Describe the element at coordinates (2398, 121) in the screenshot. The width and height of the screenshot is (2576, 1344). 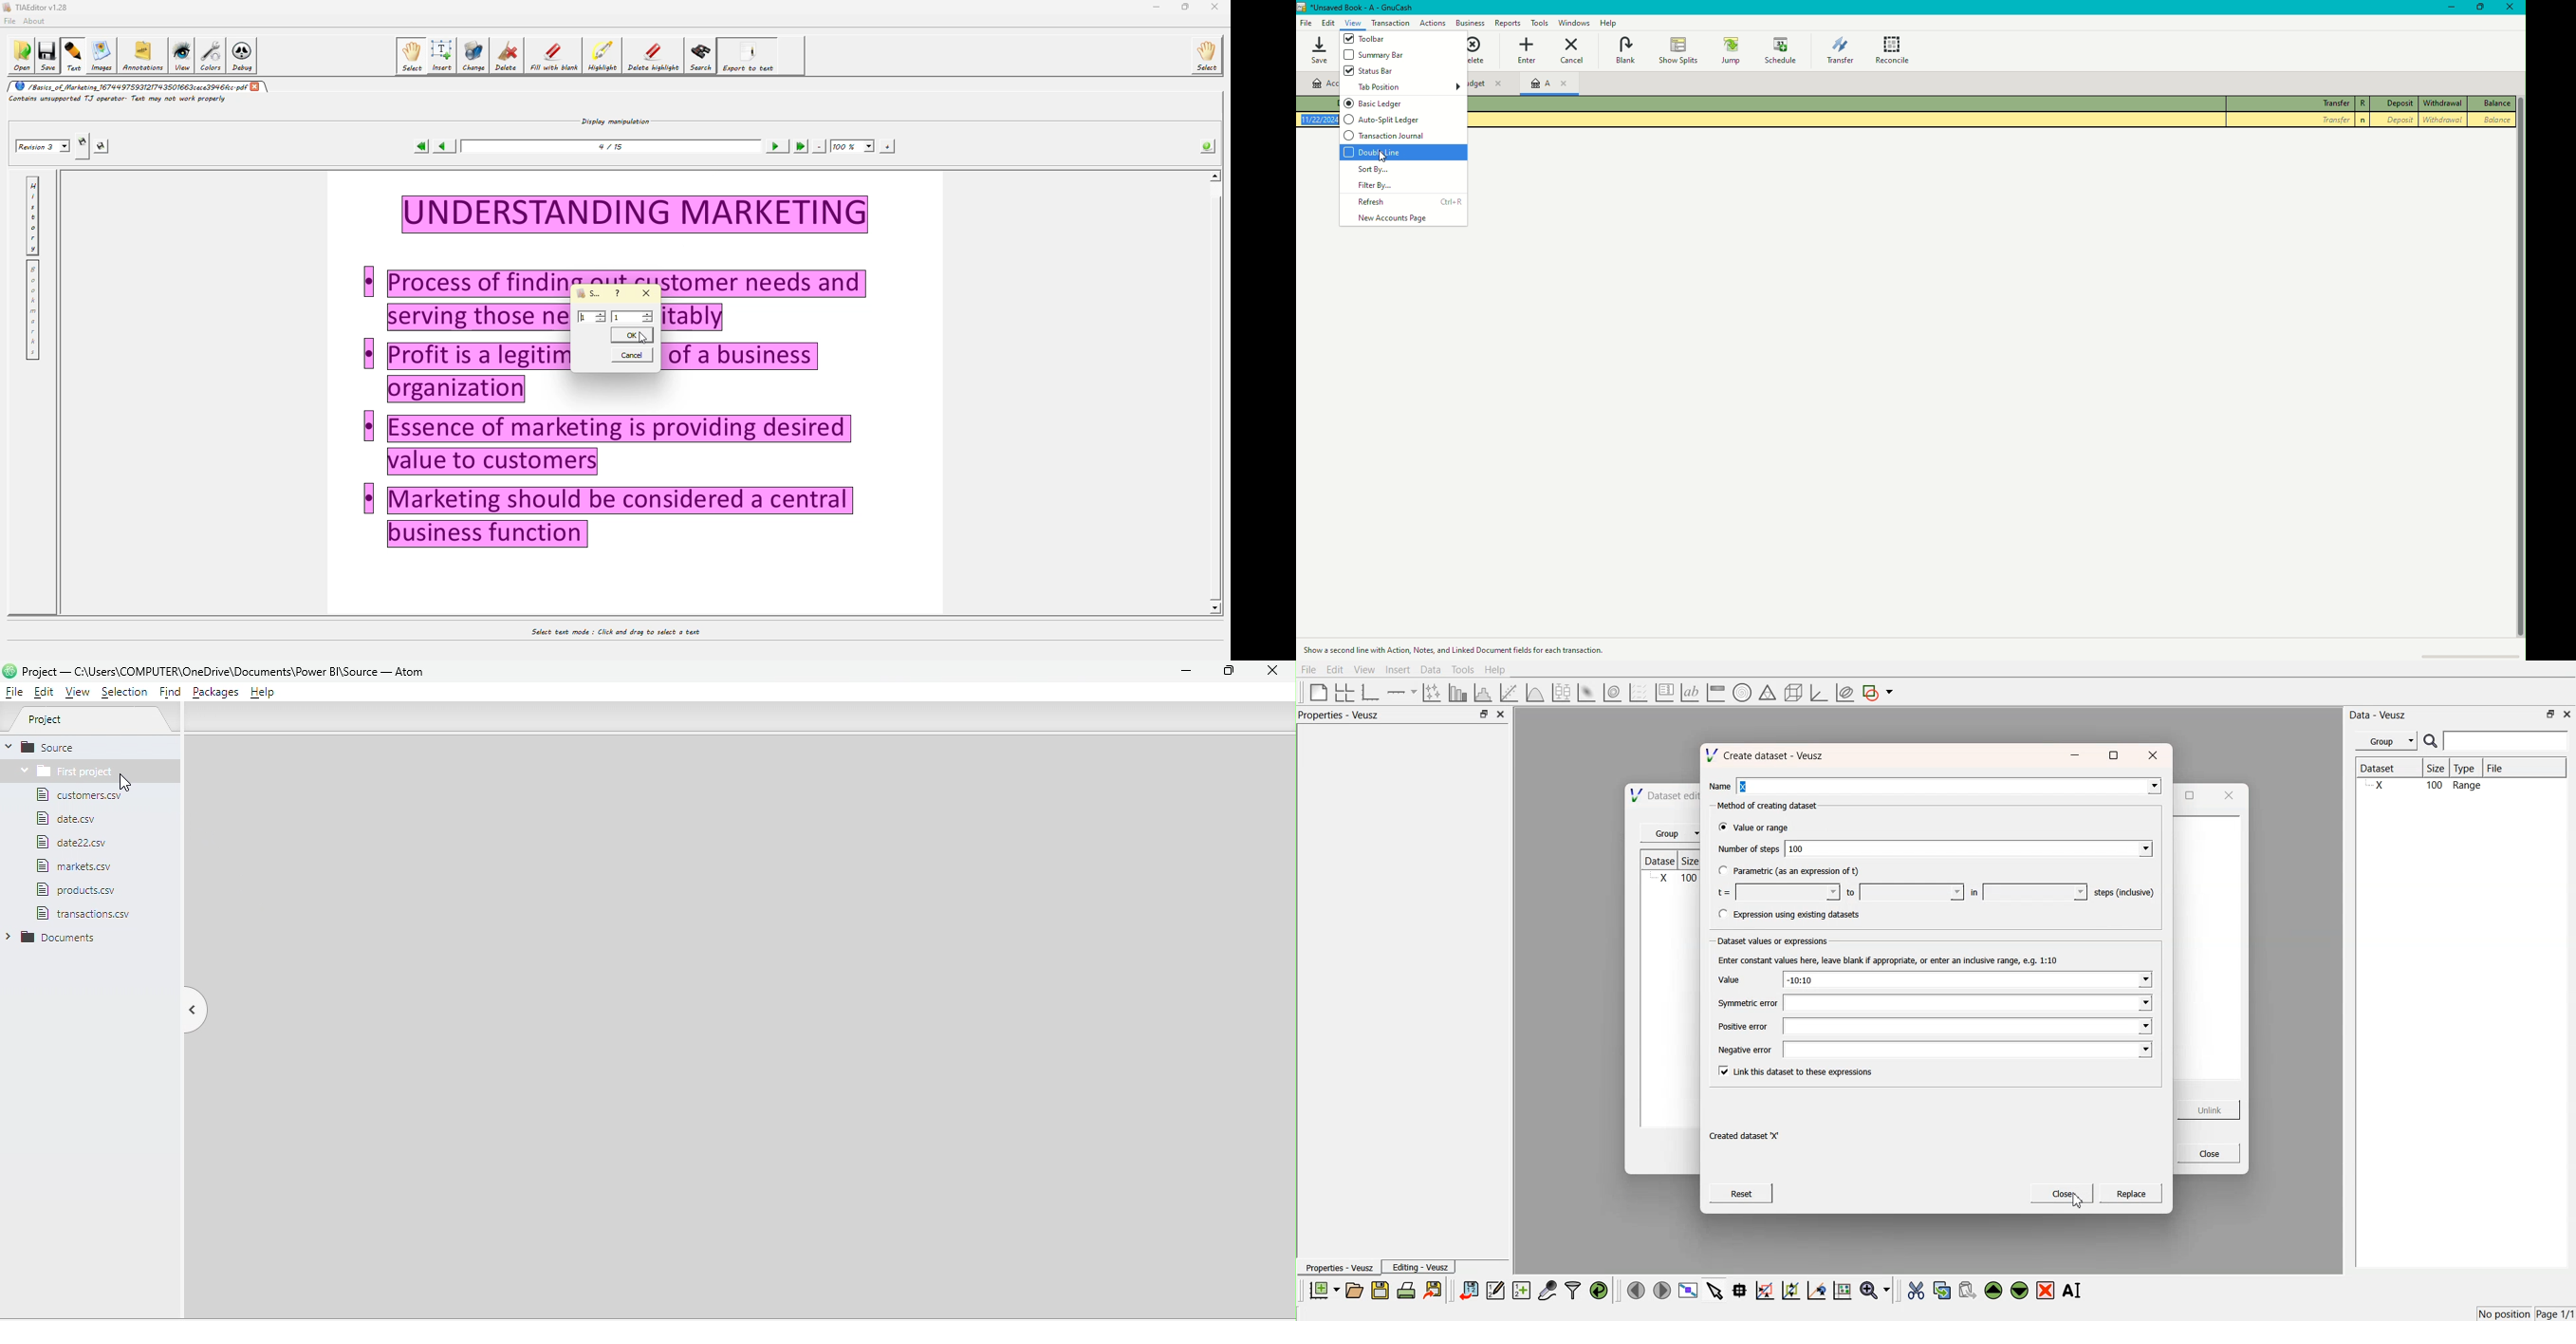
I see `Deposit` at that location.